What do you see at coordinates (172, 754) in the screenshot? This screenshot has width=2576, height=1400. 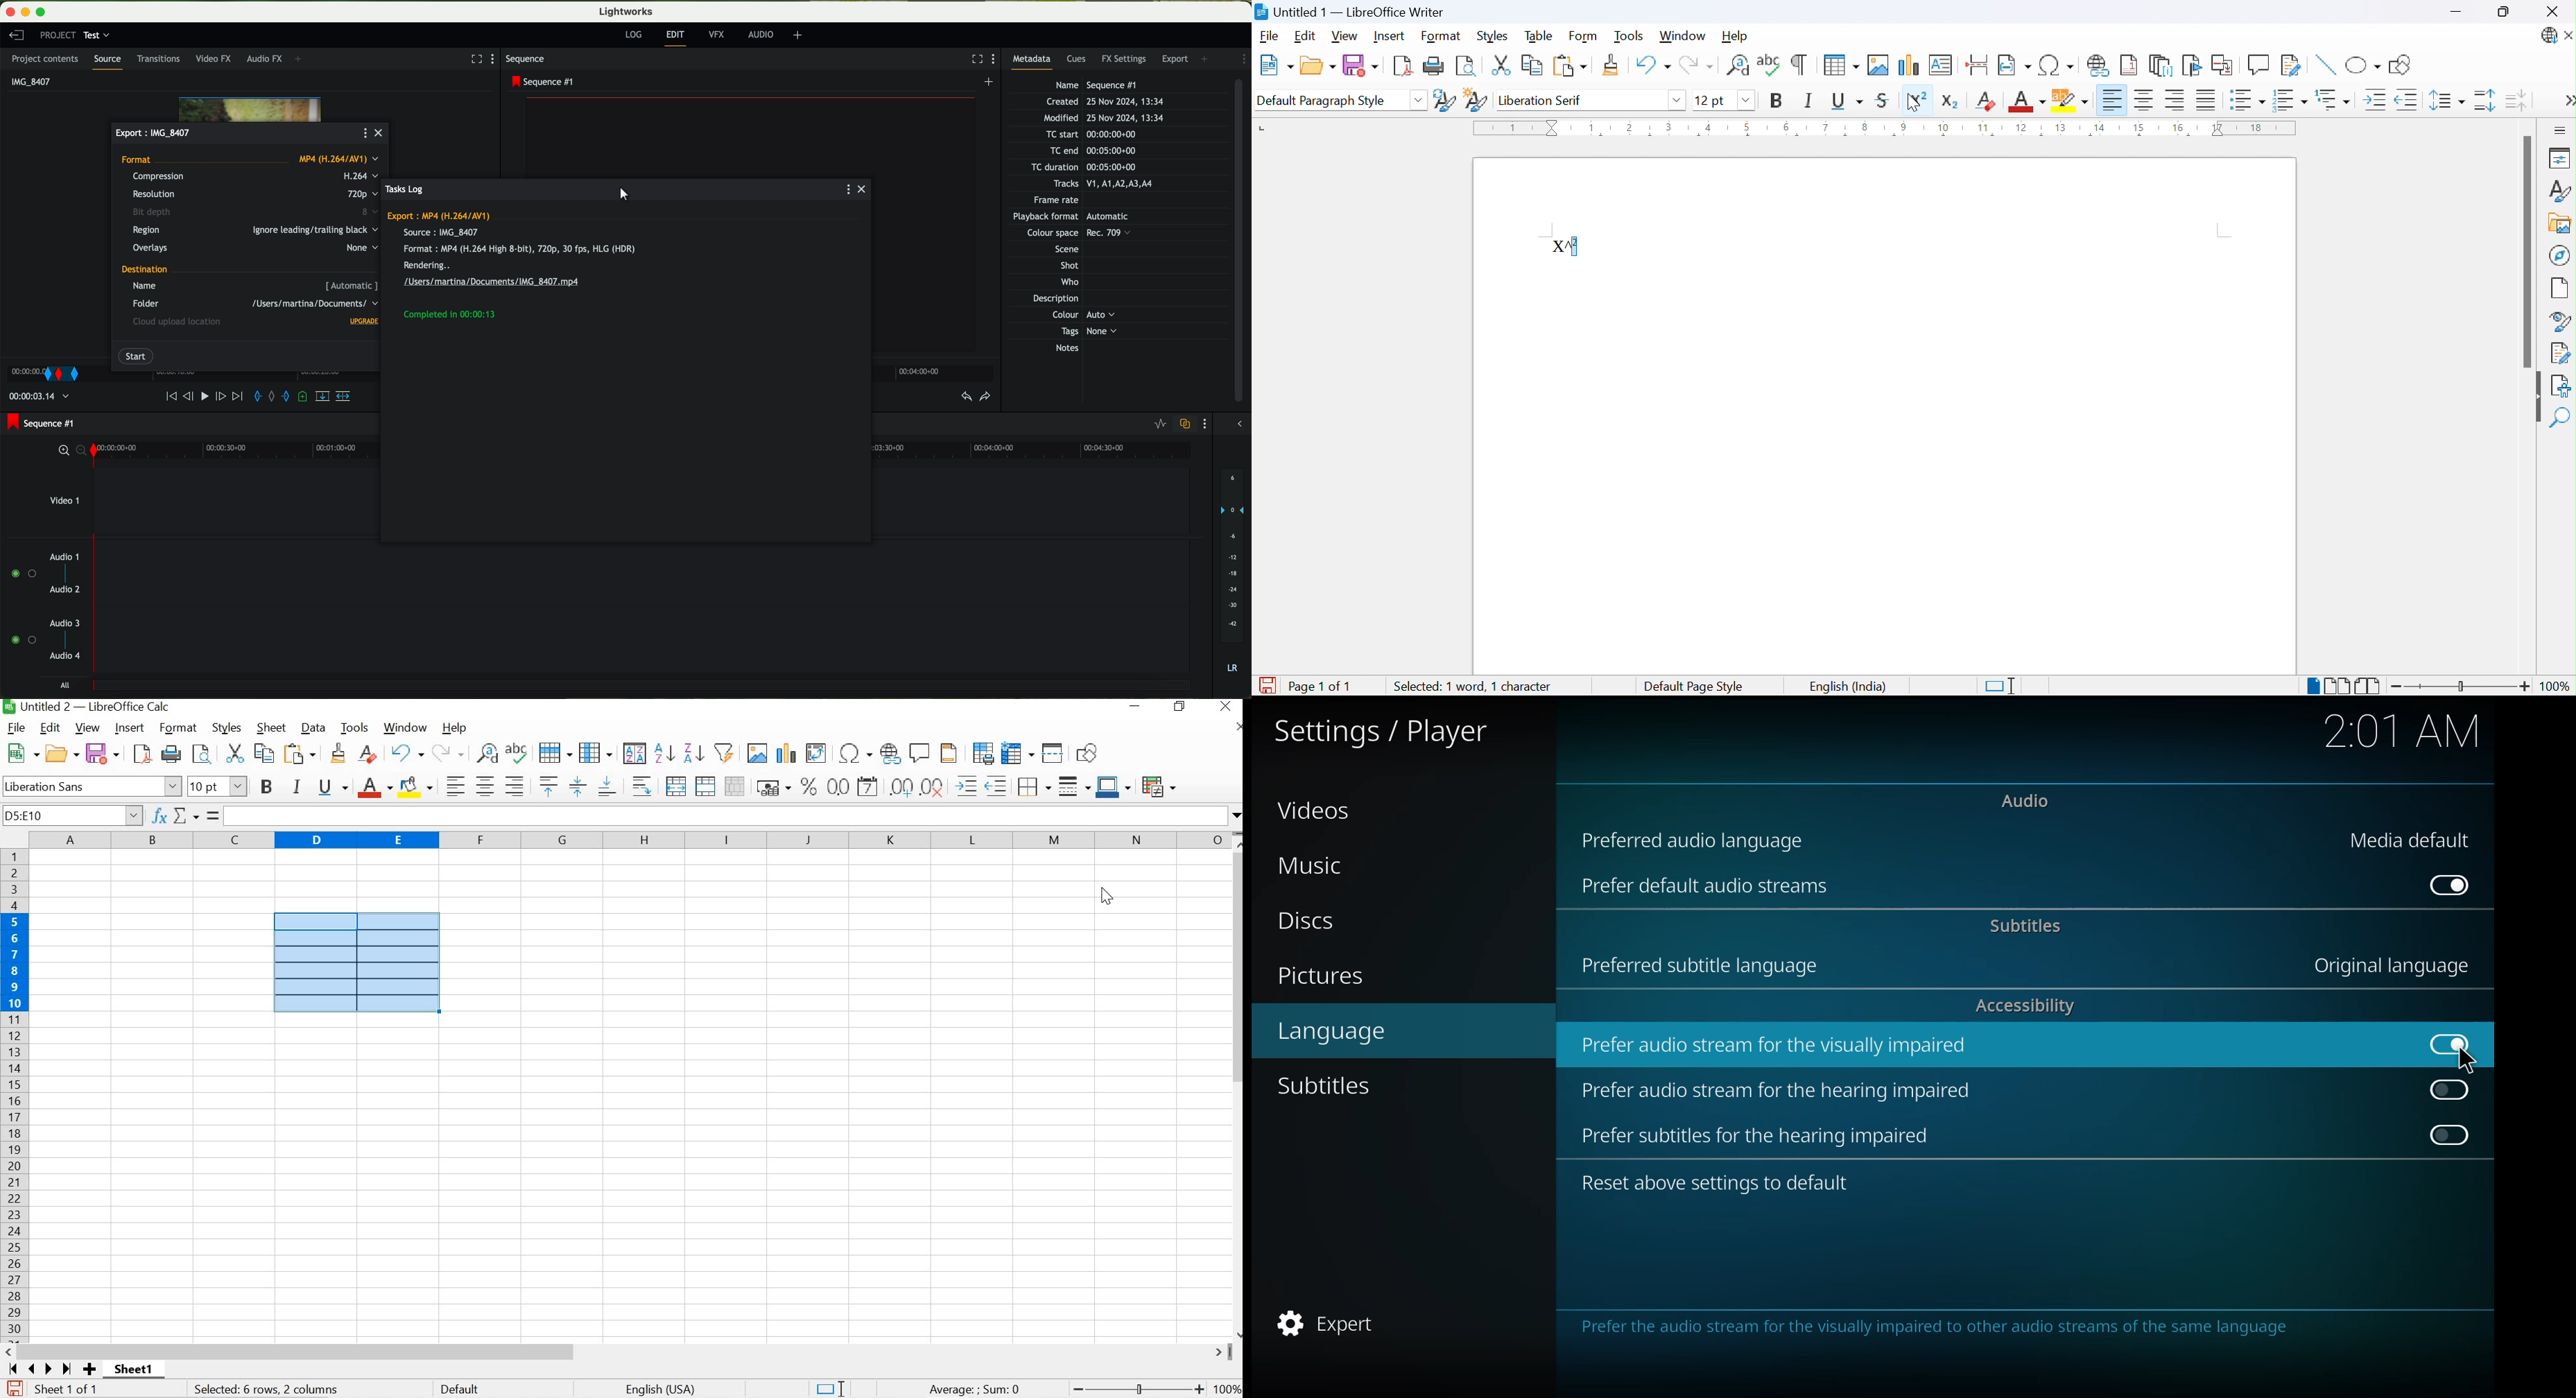 I see `PRINT` at bounding box center [172, 754].